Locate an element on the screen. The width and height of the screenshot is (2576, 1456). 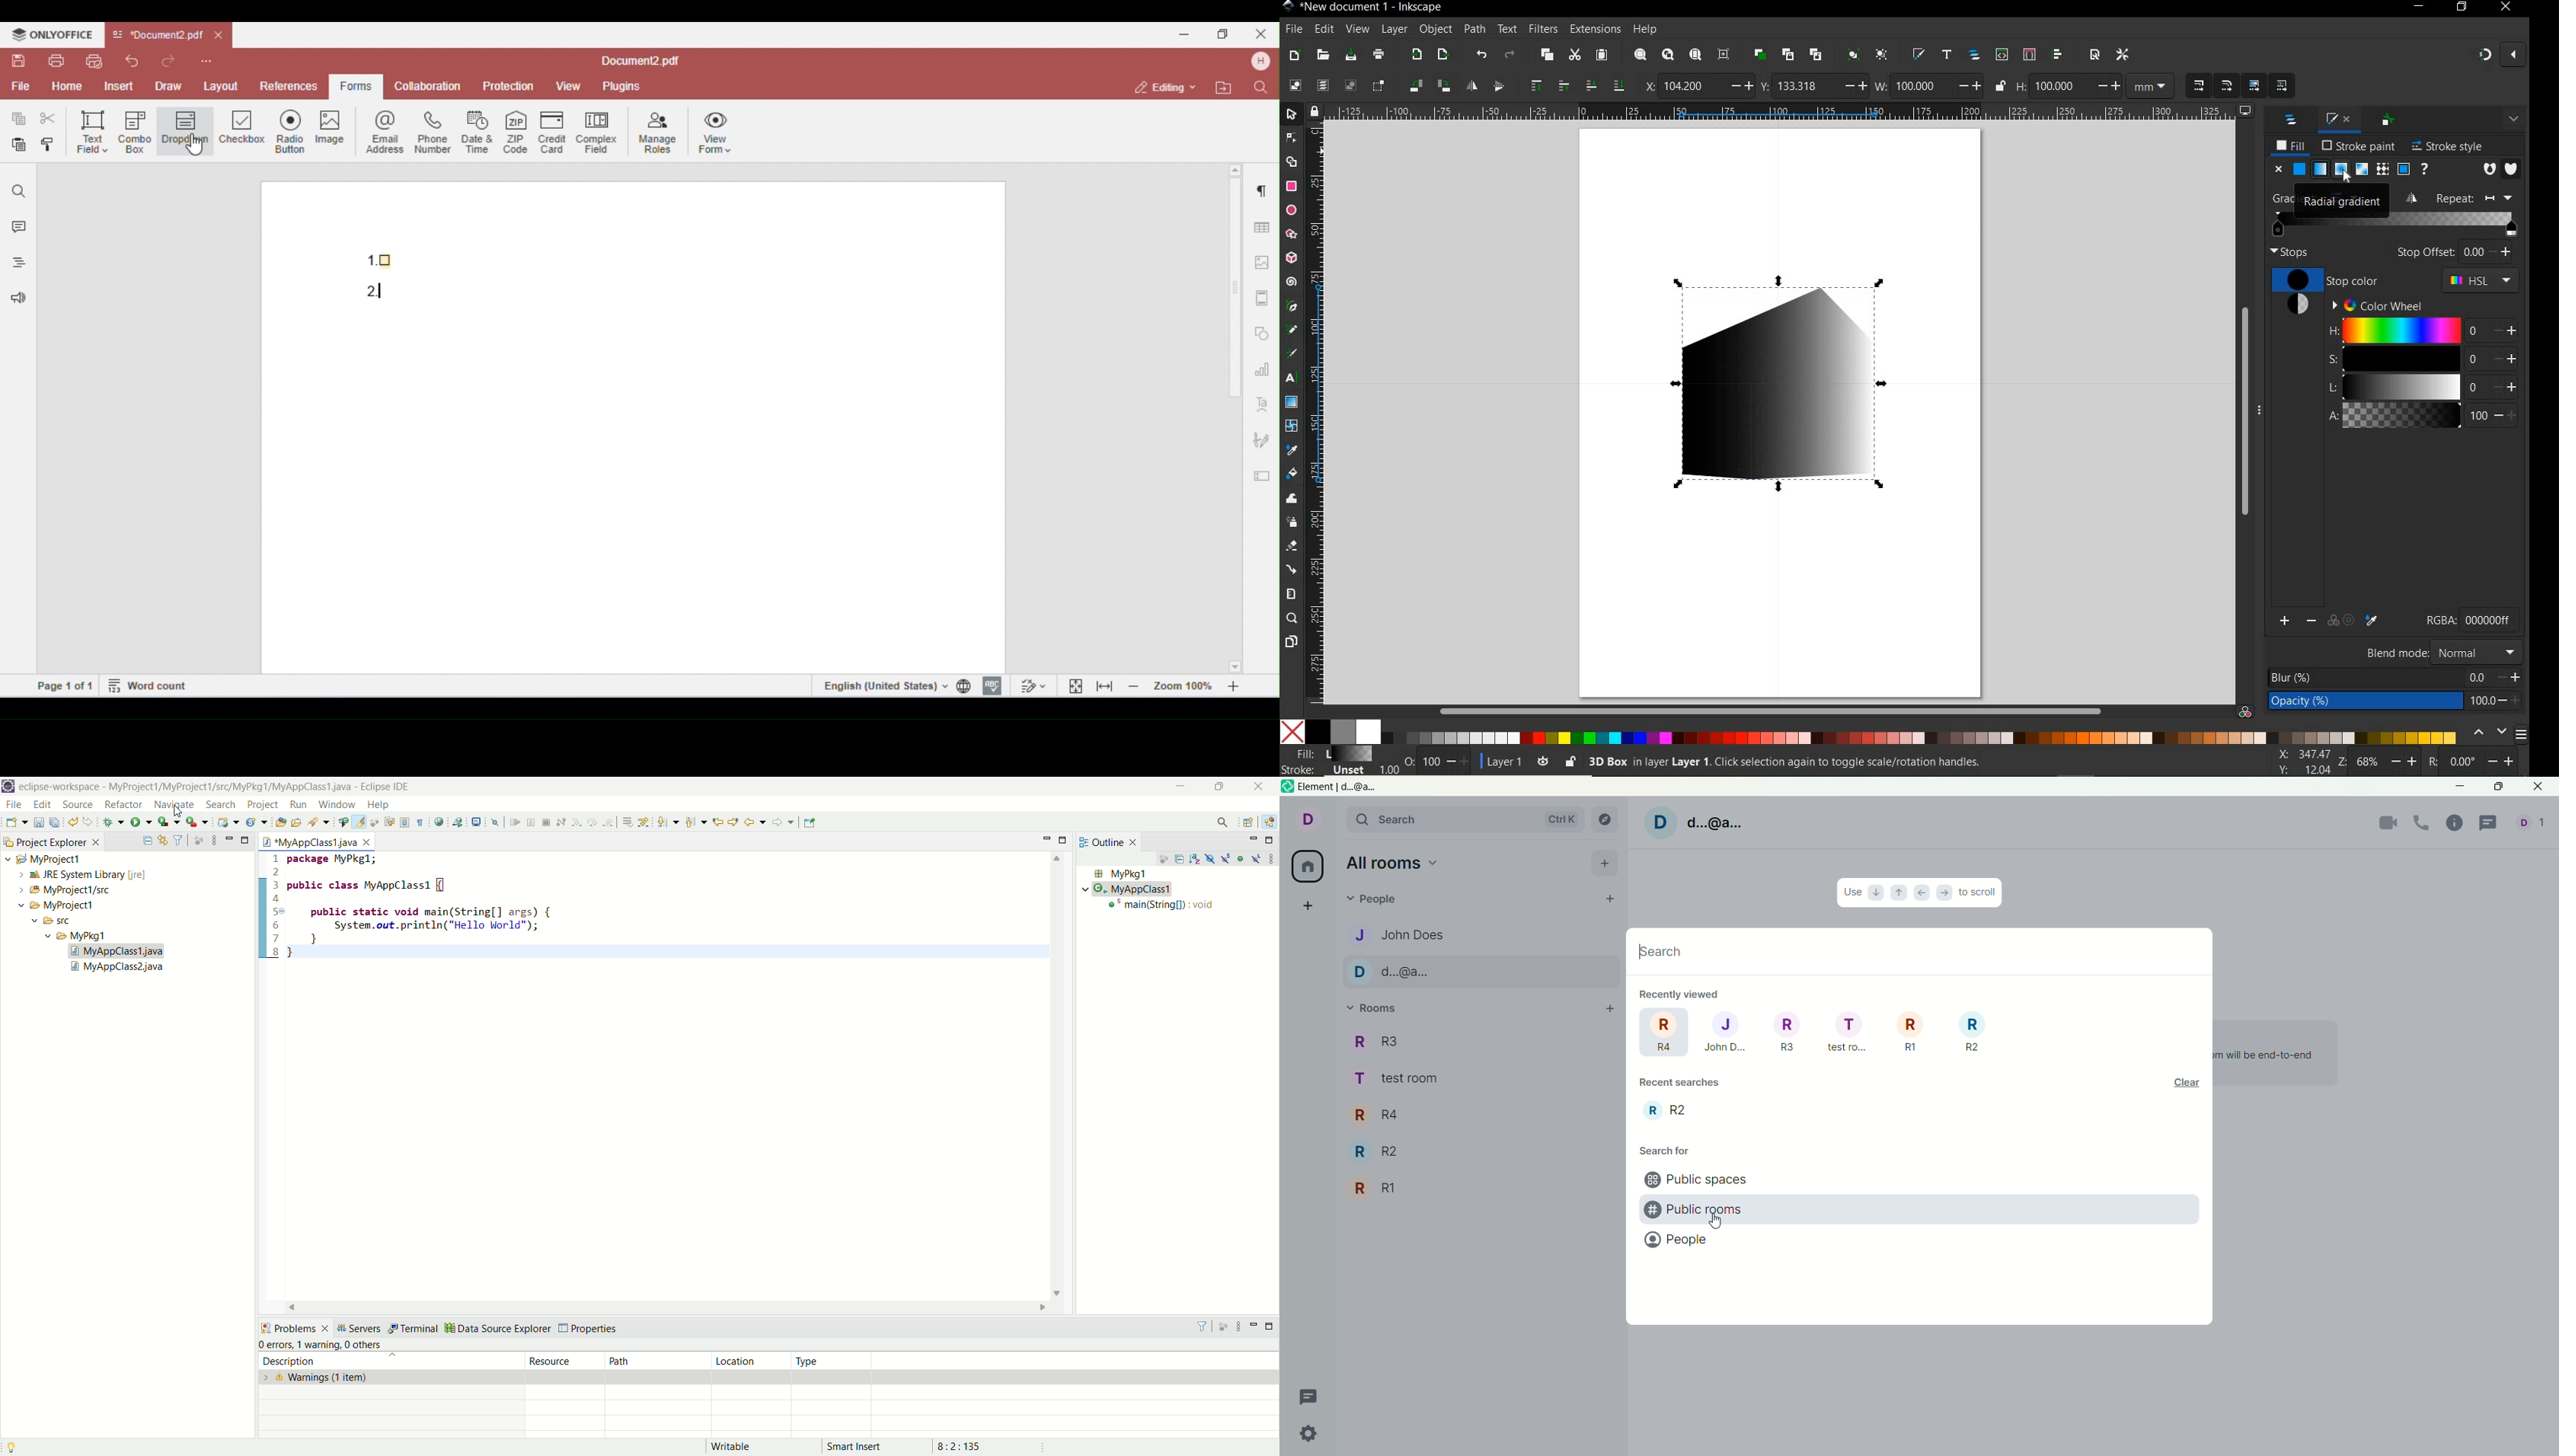
path is located at coordinates (656, 1360).